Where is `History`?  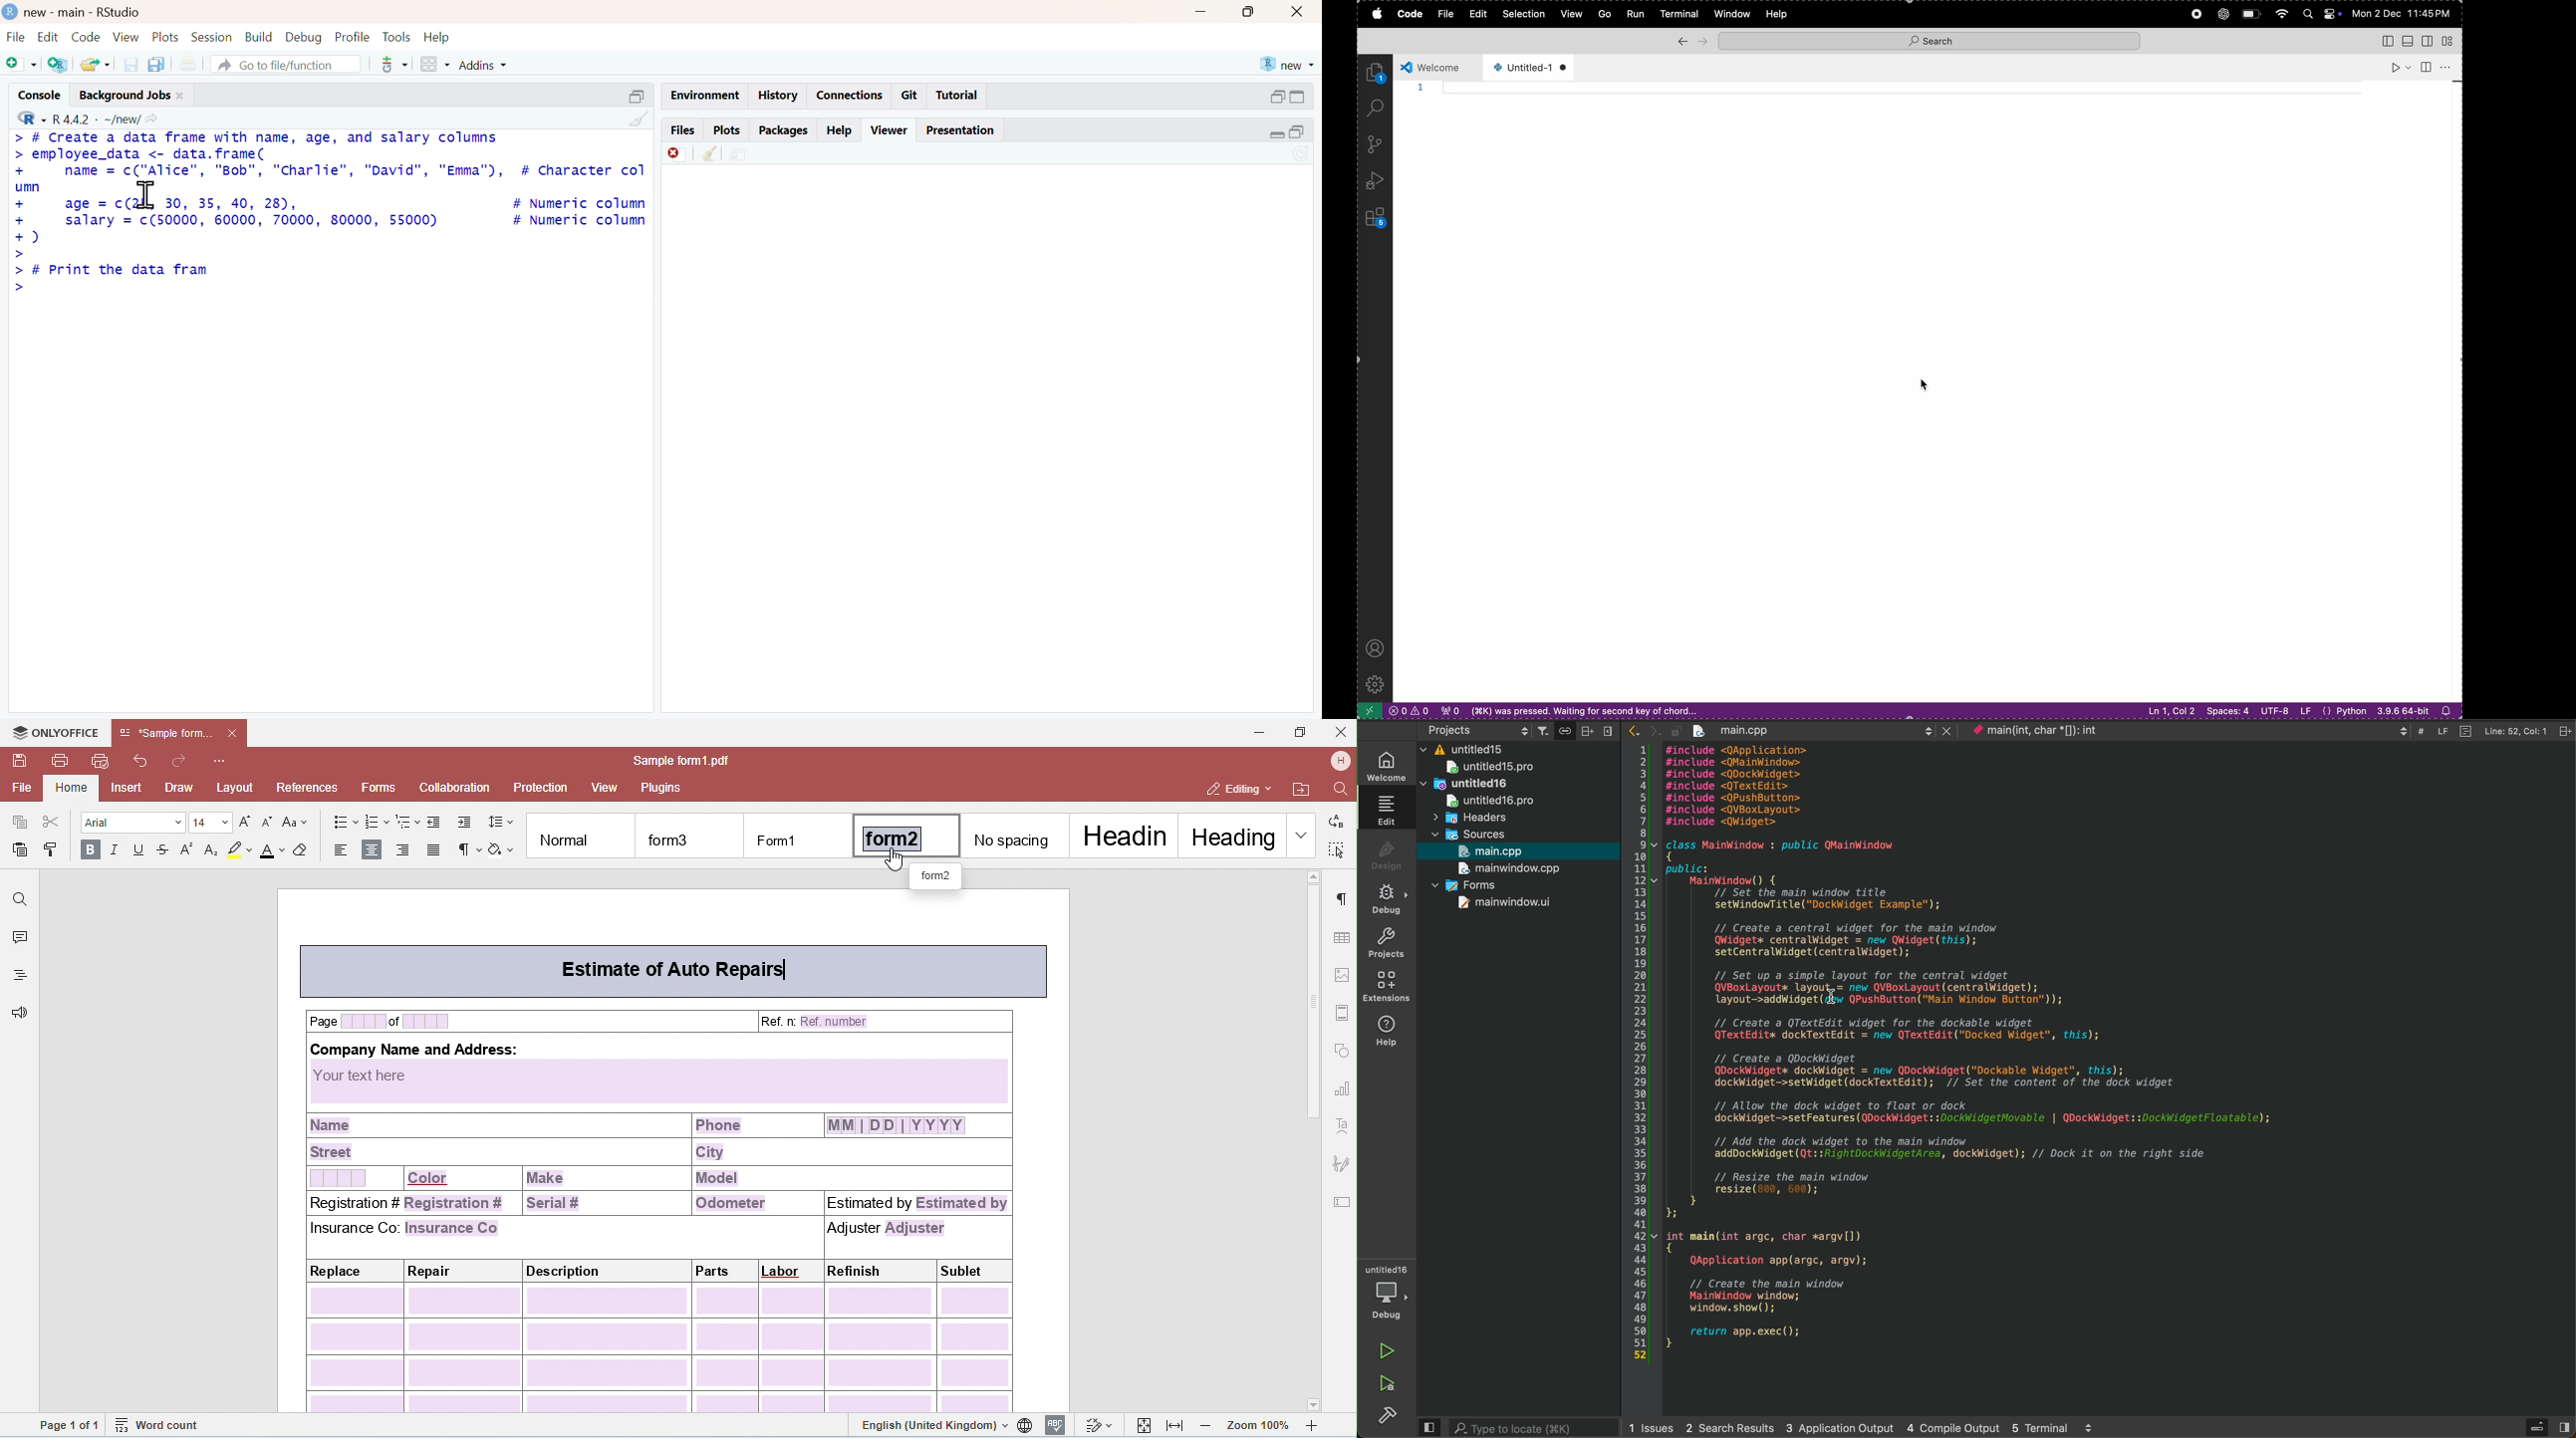
History is located at coordinates (781, 96).